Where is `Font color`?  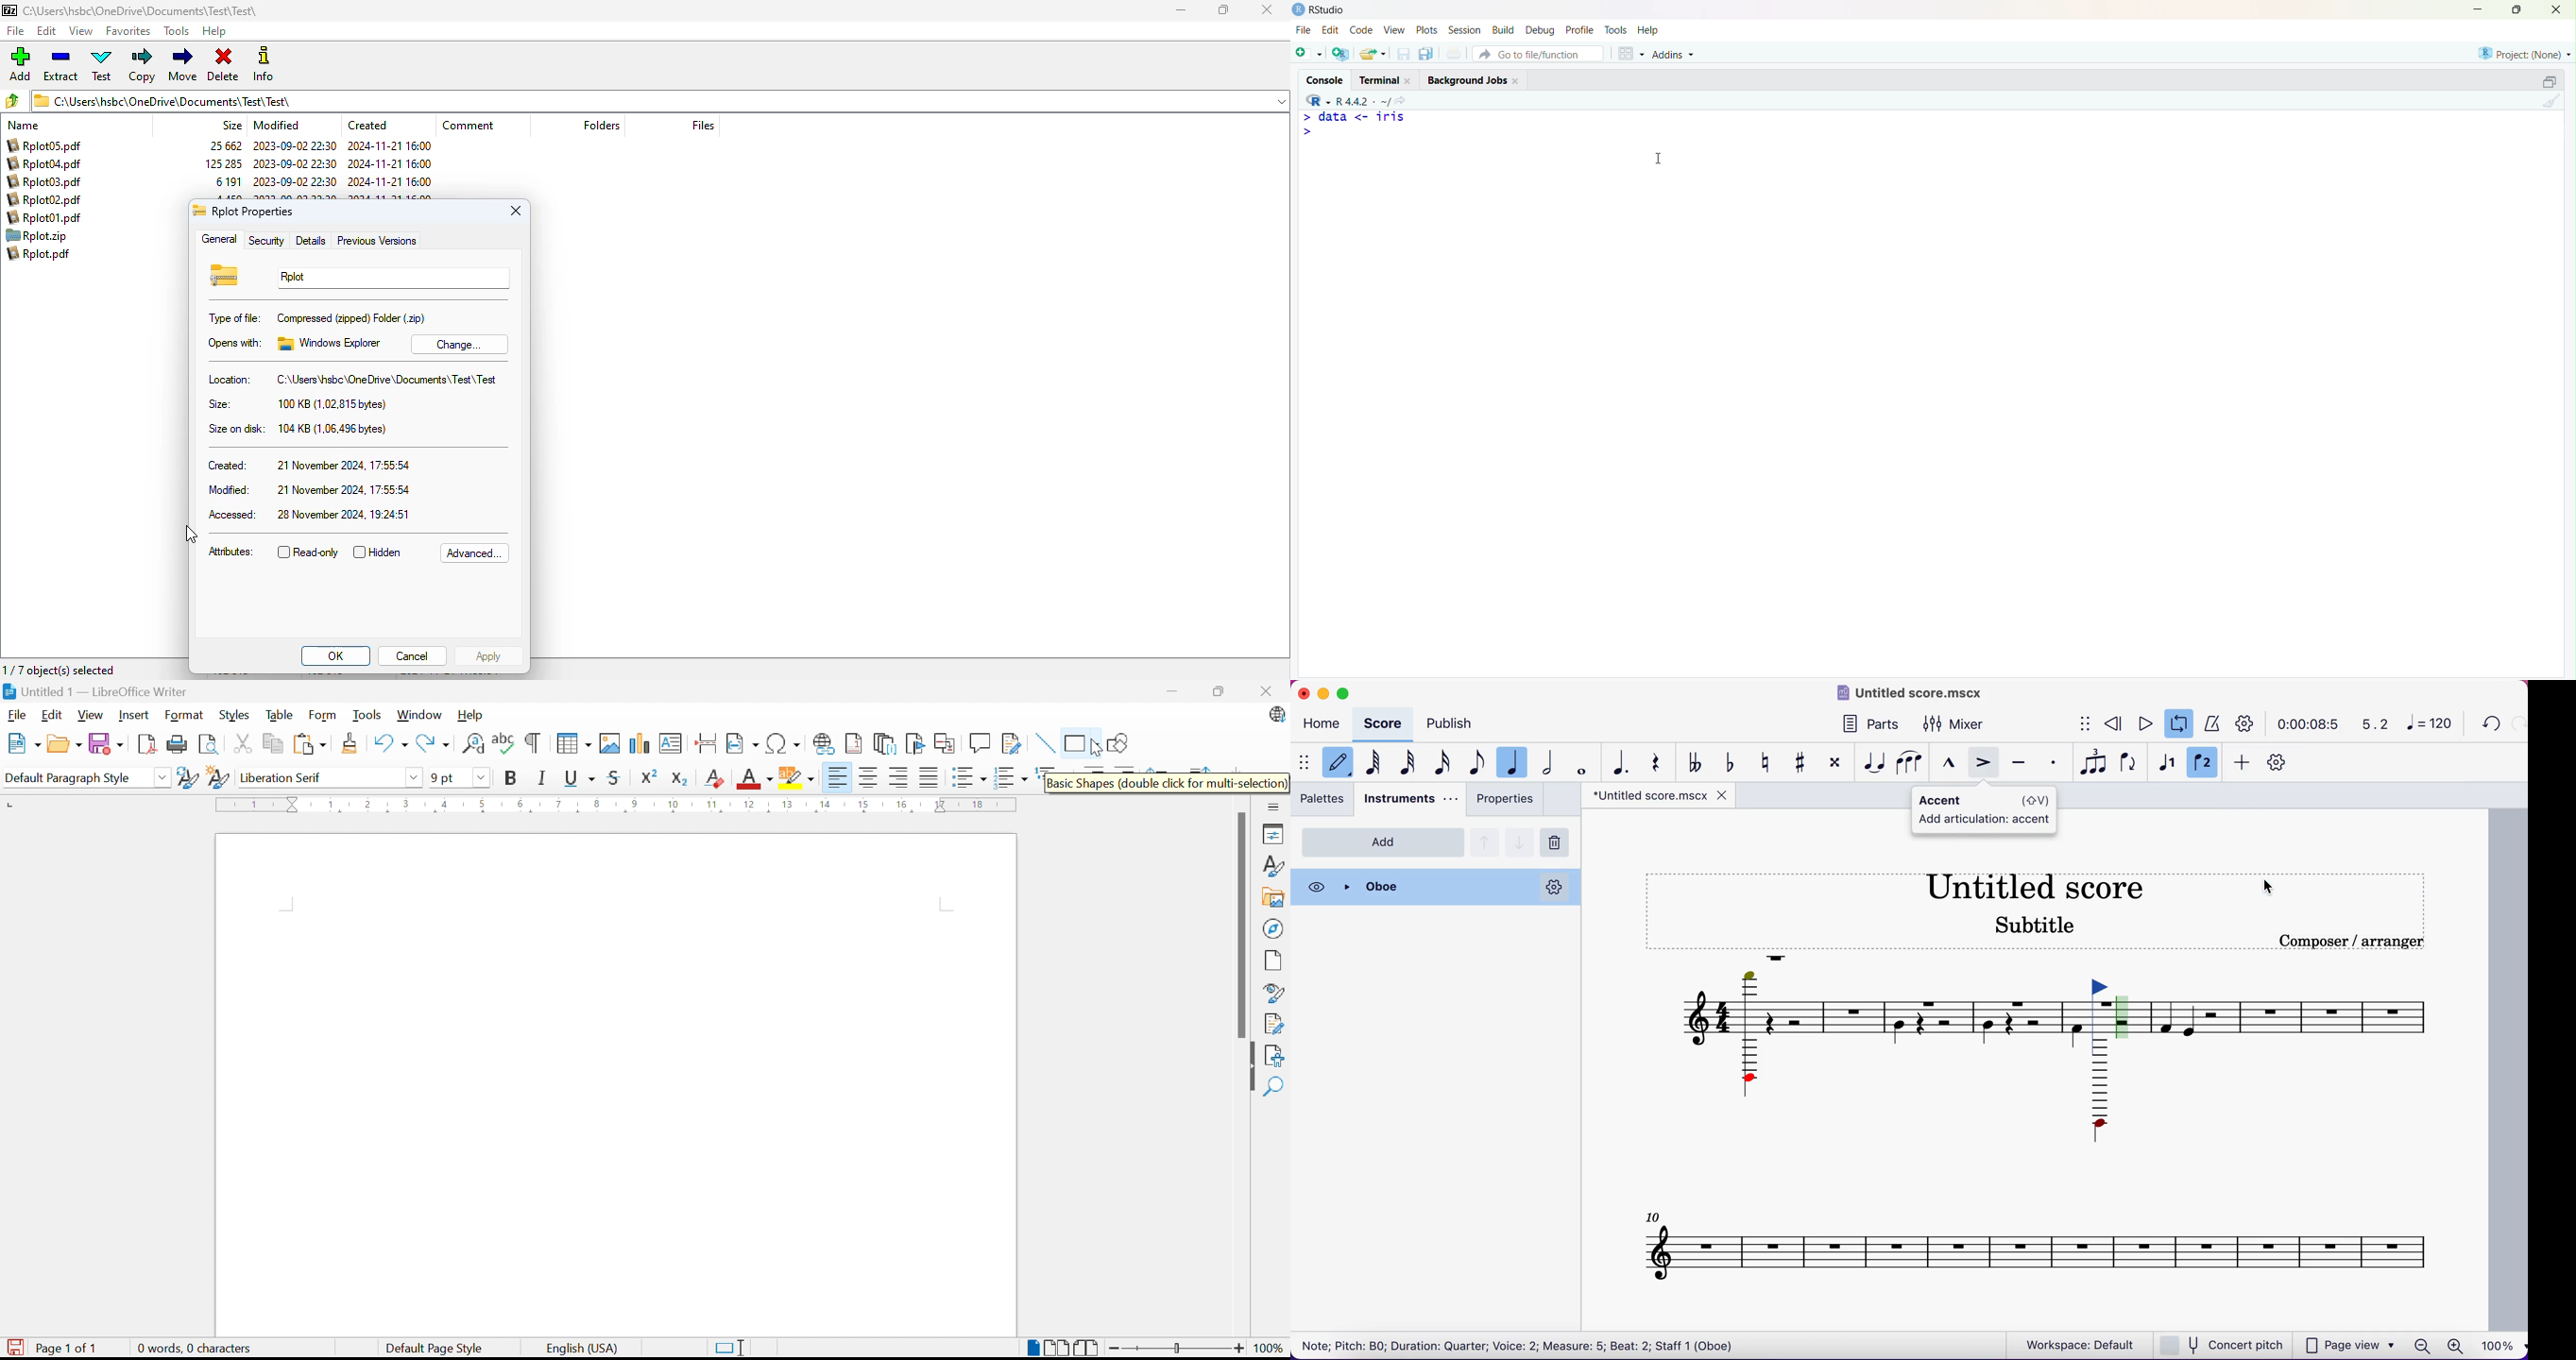 Font color is located at coordinates (756, 777).